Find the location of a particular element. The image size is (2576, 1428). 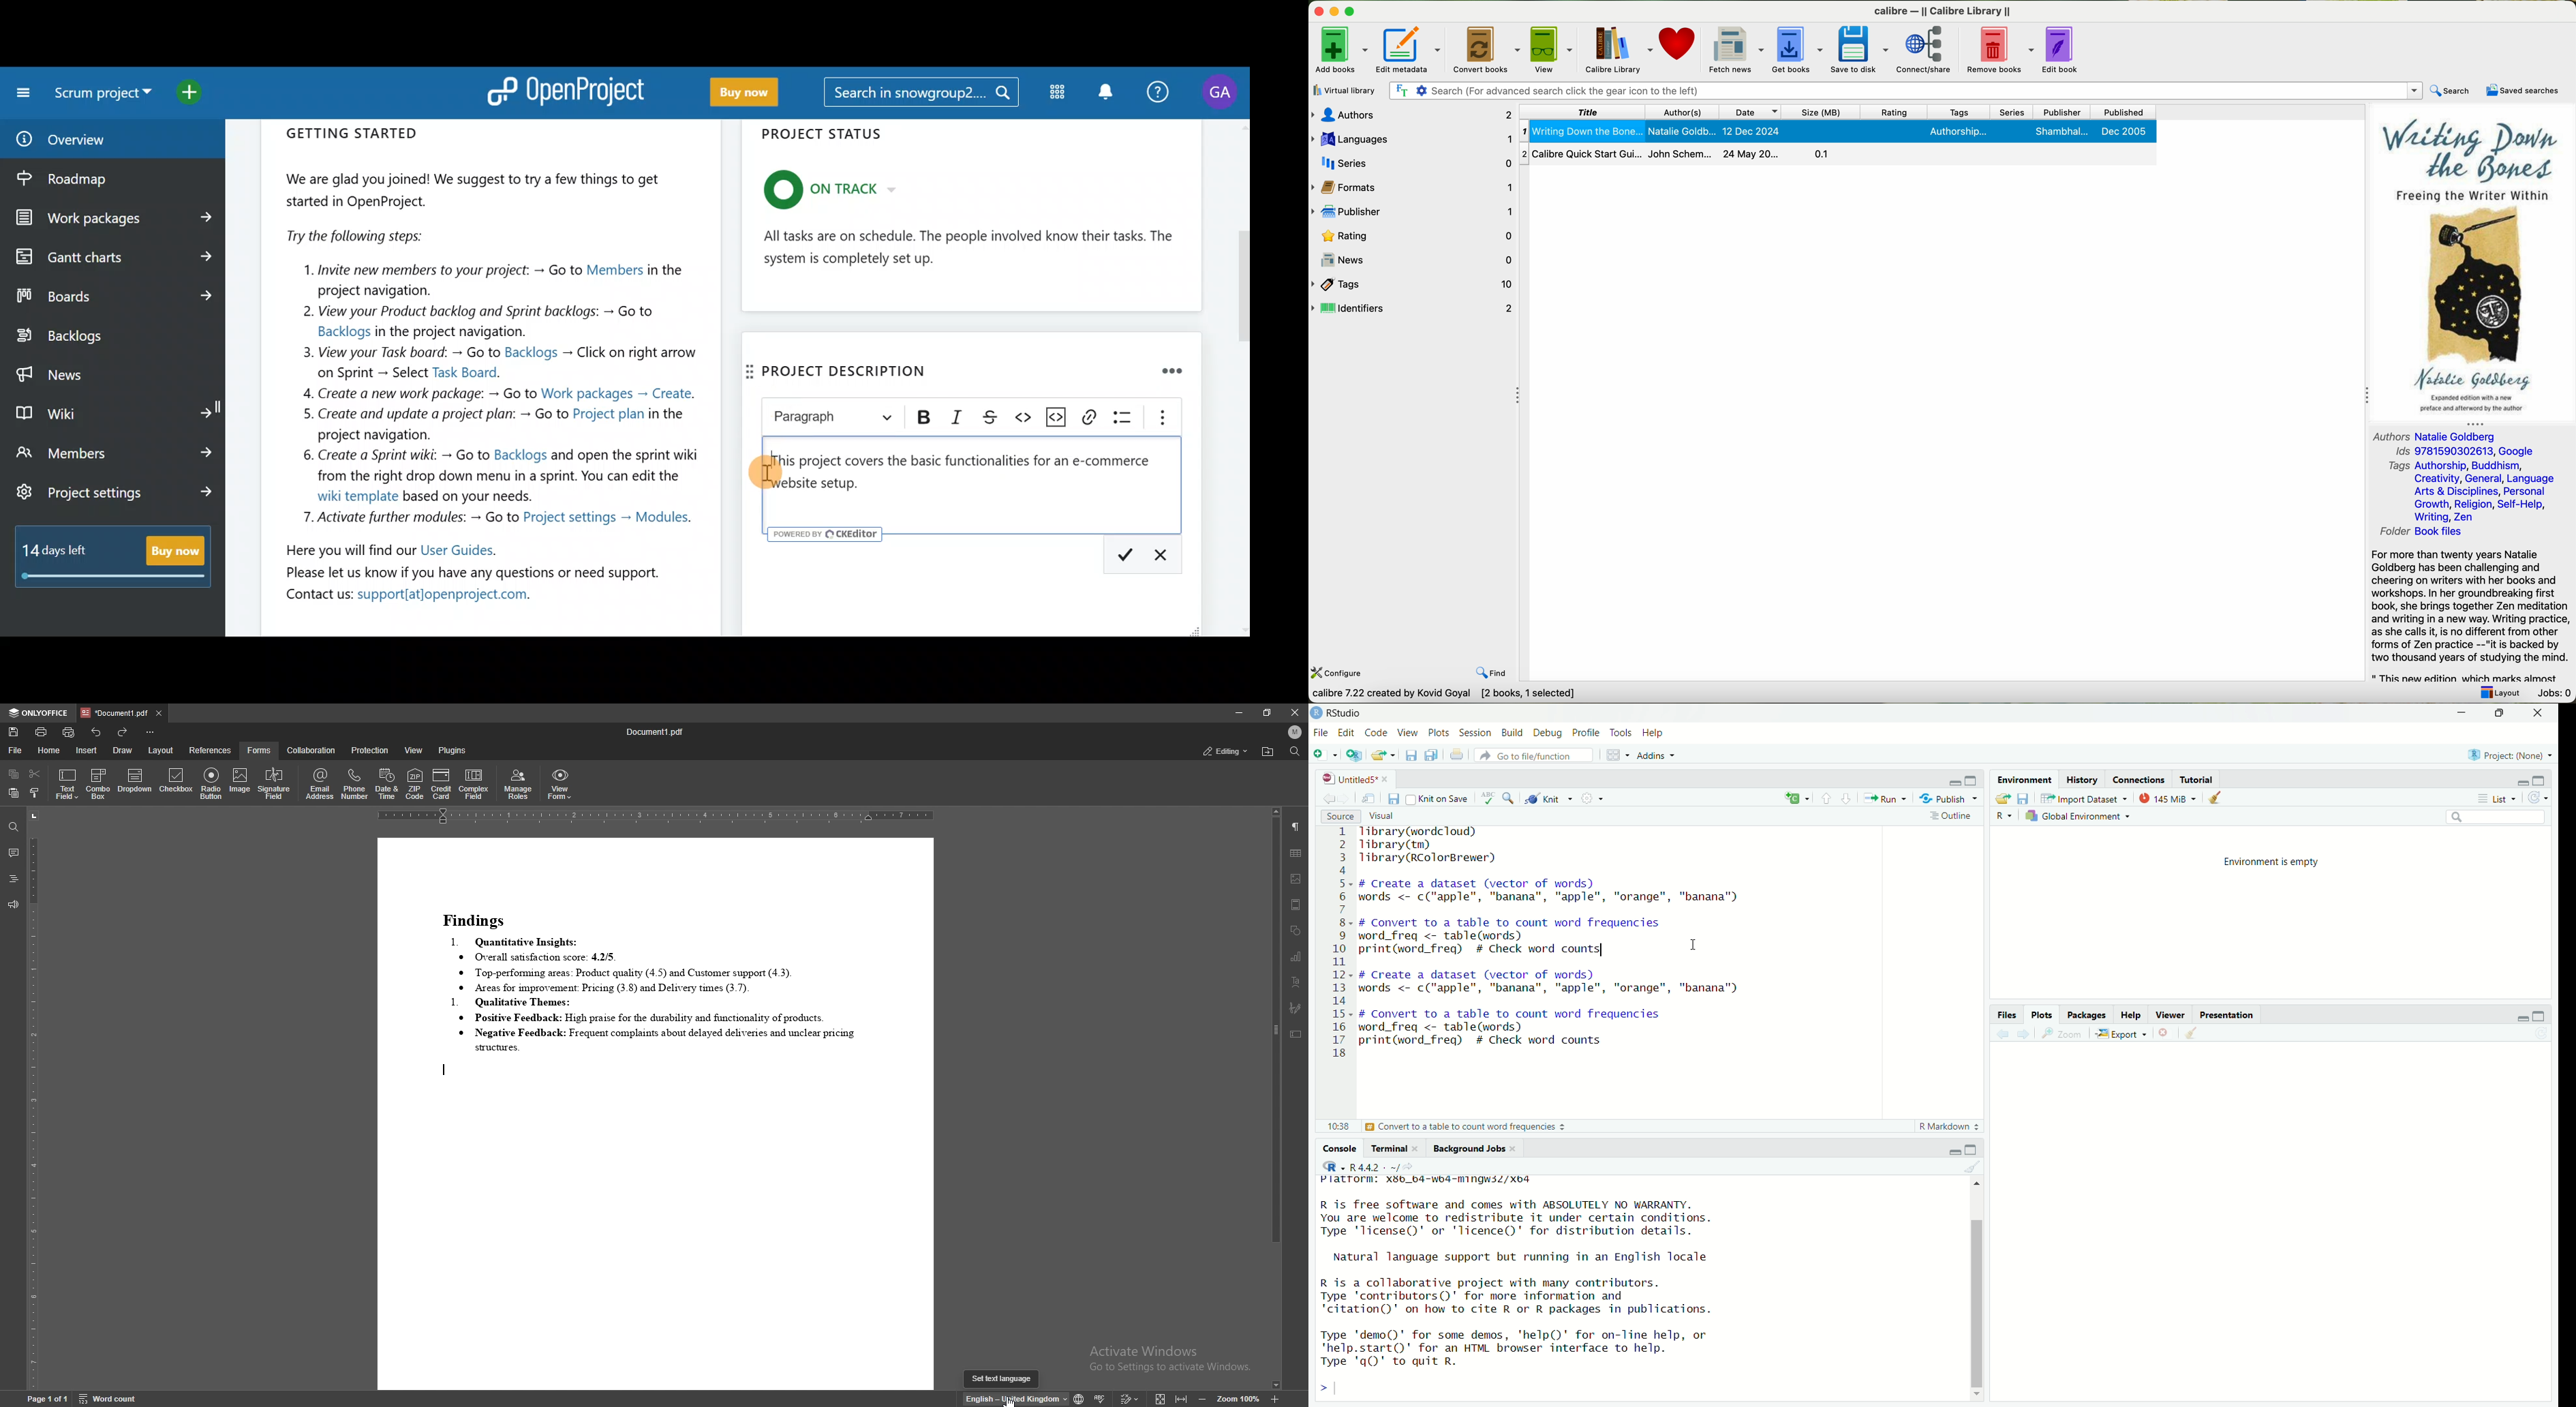

Maximize is located at coordinates (2501, 714).